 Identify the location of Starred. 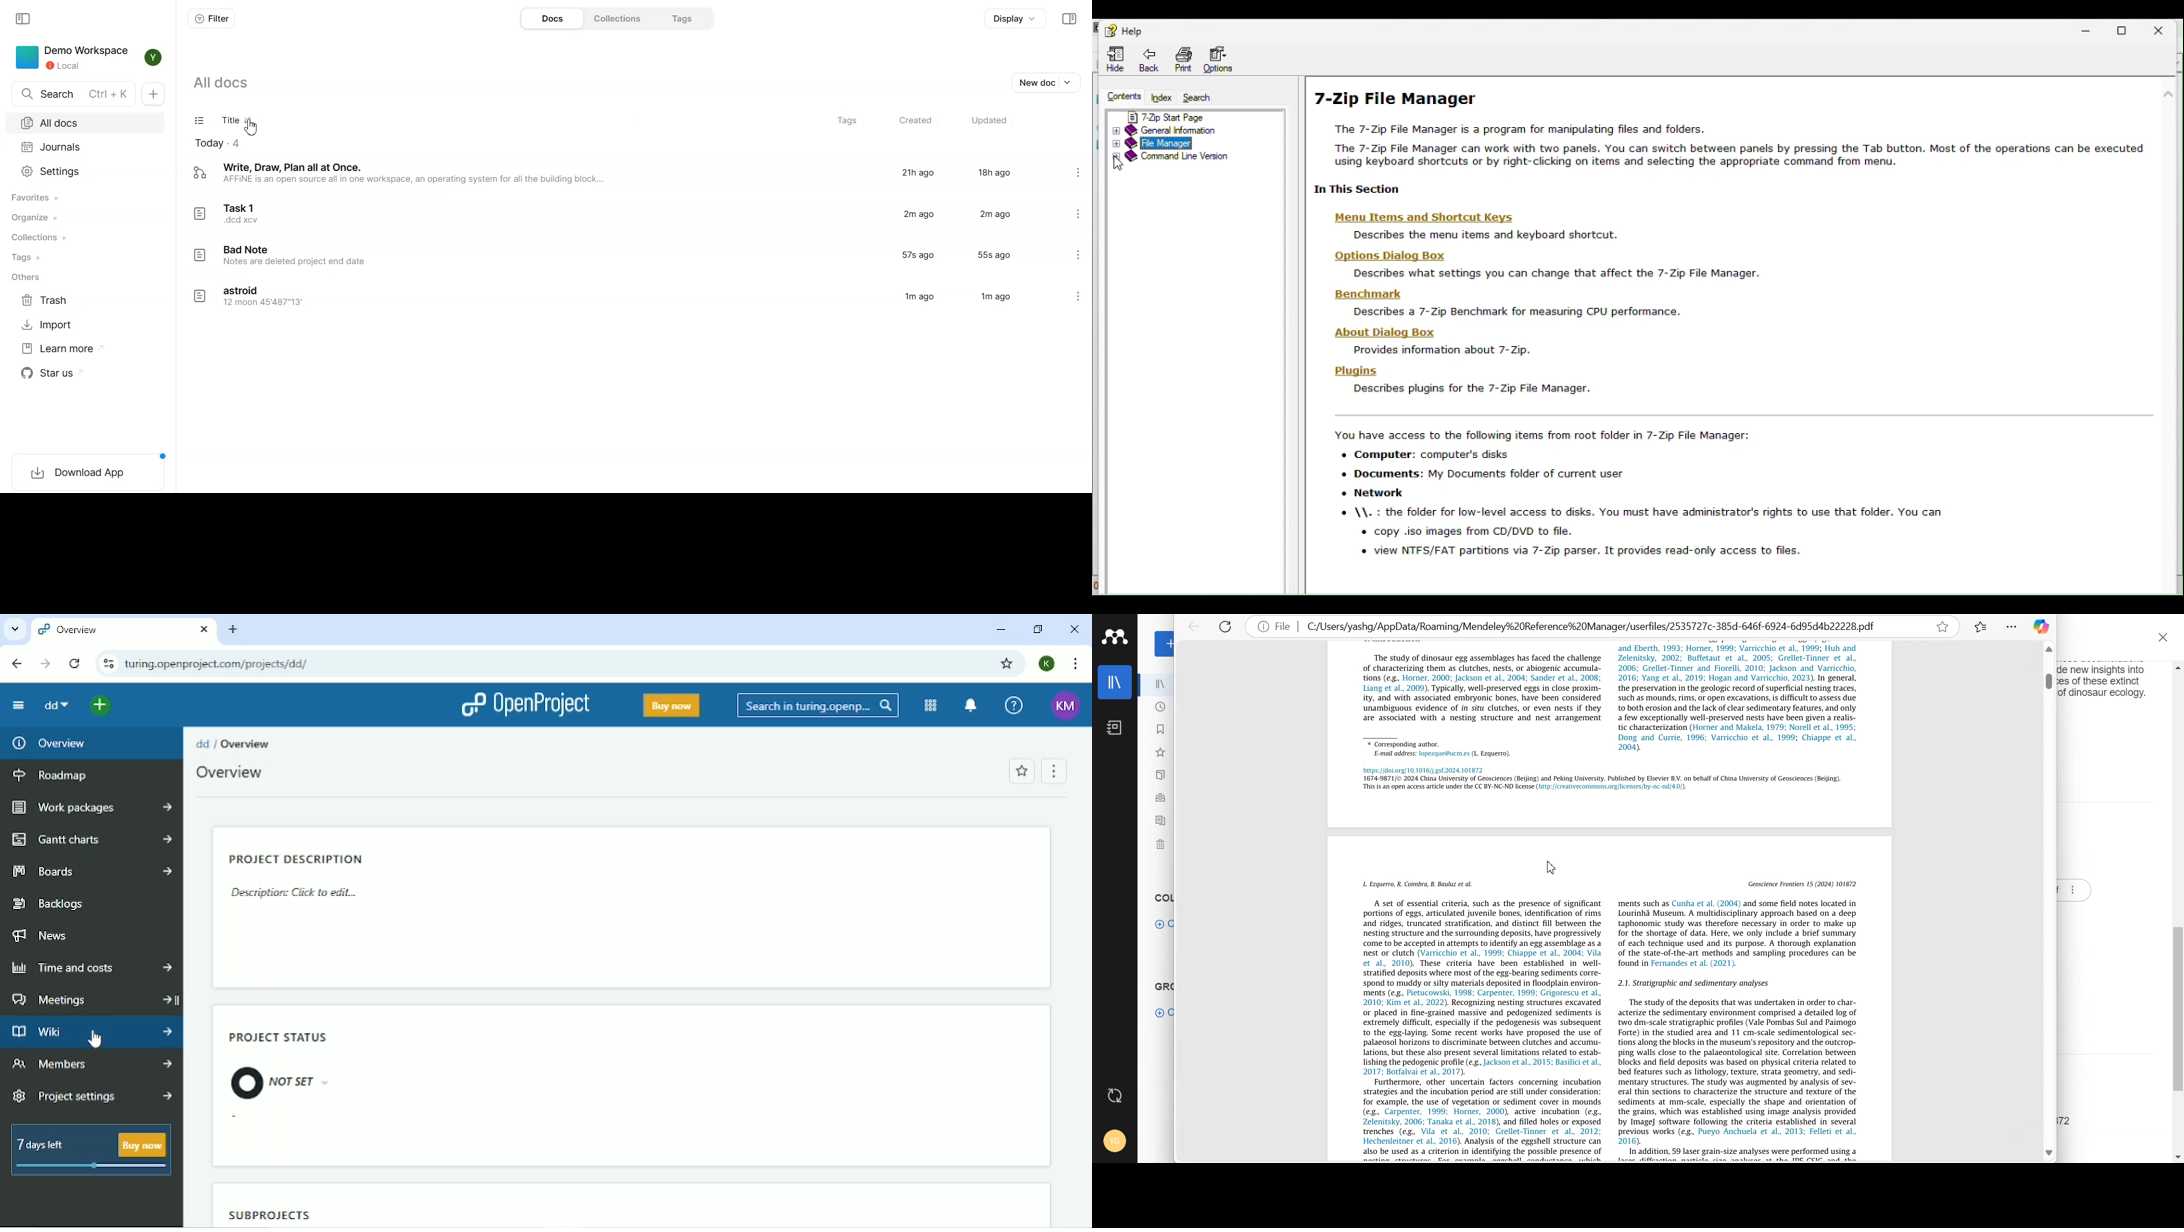
(1942, 627).